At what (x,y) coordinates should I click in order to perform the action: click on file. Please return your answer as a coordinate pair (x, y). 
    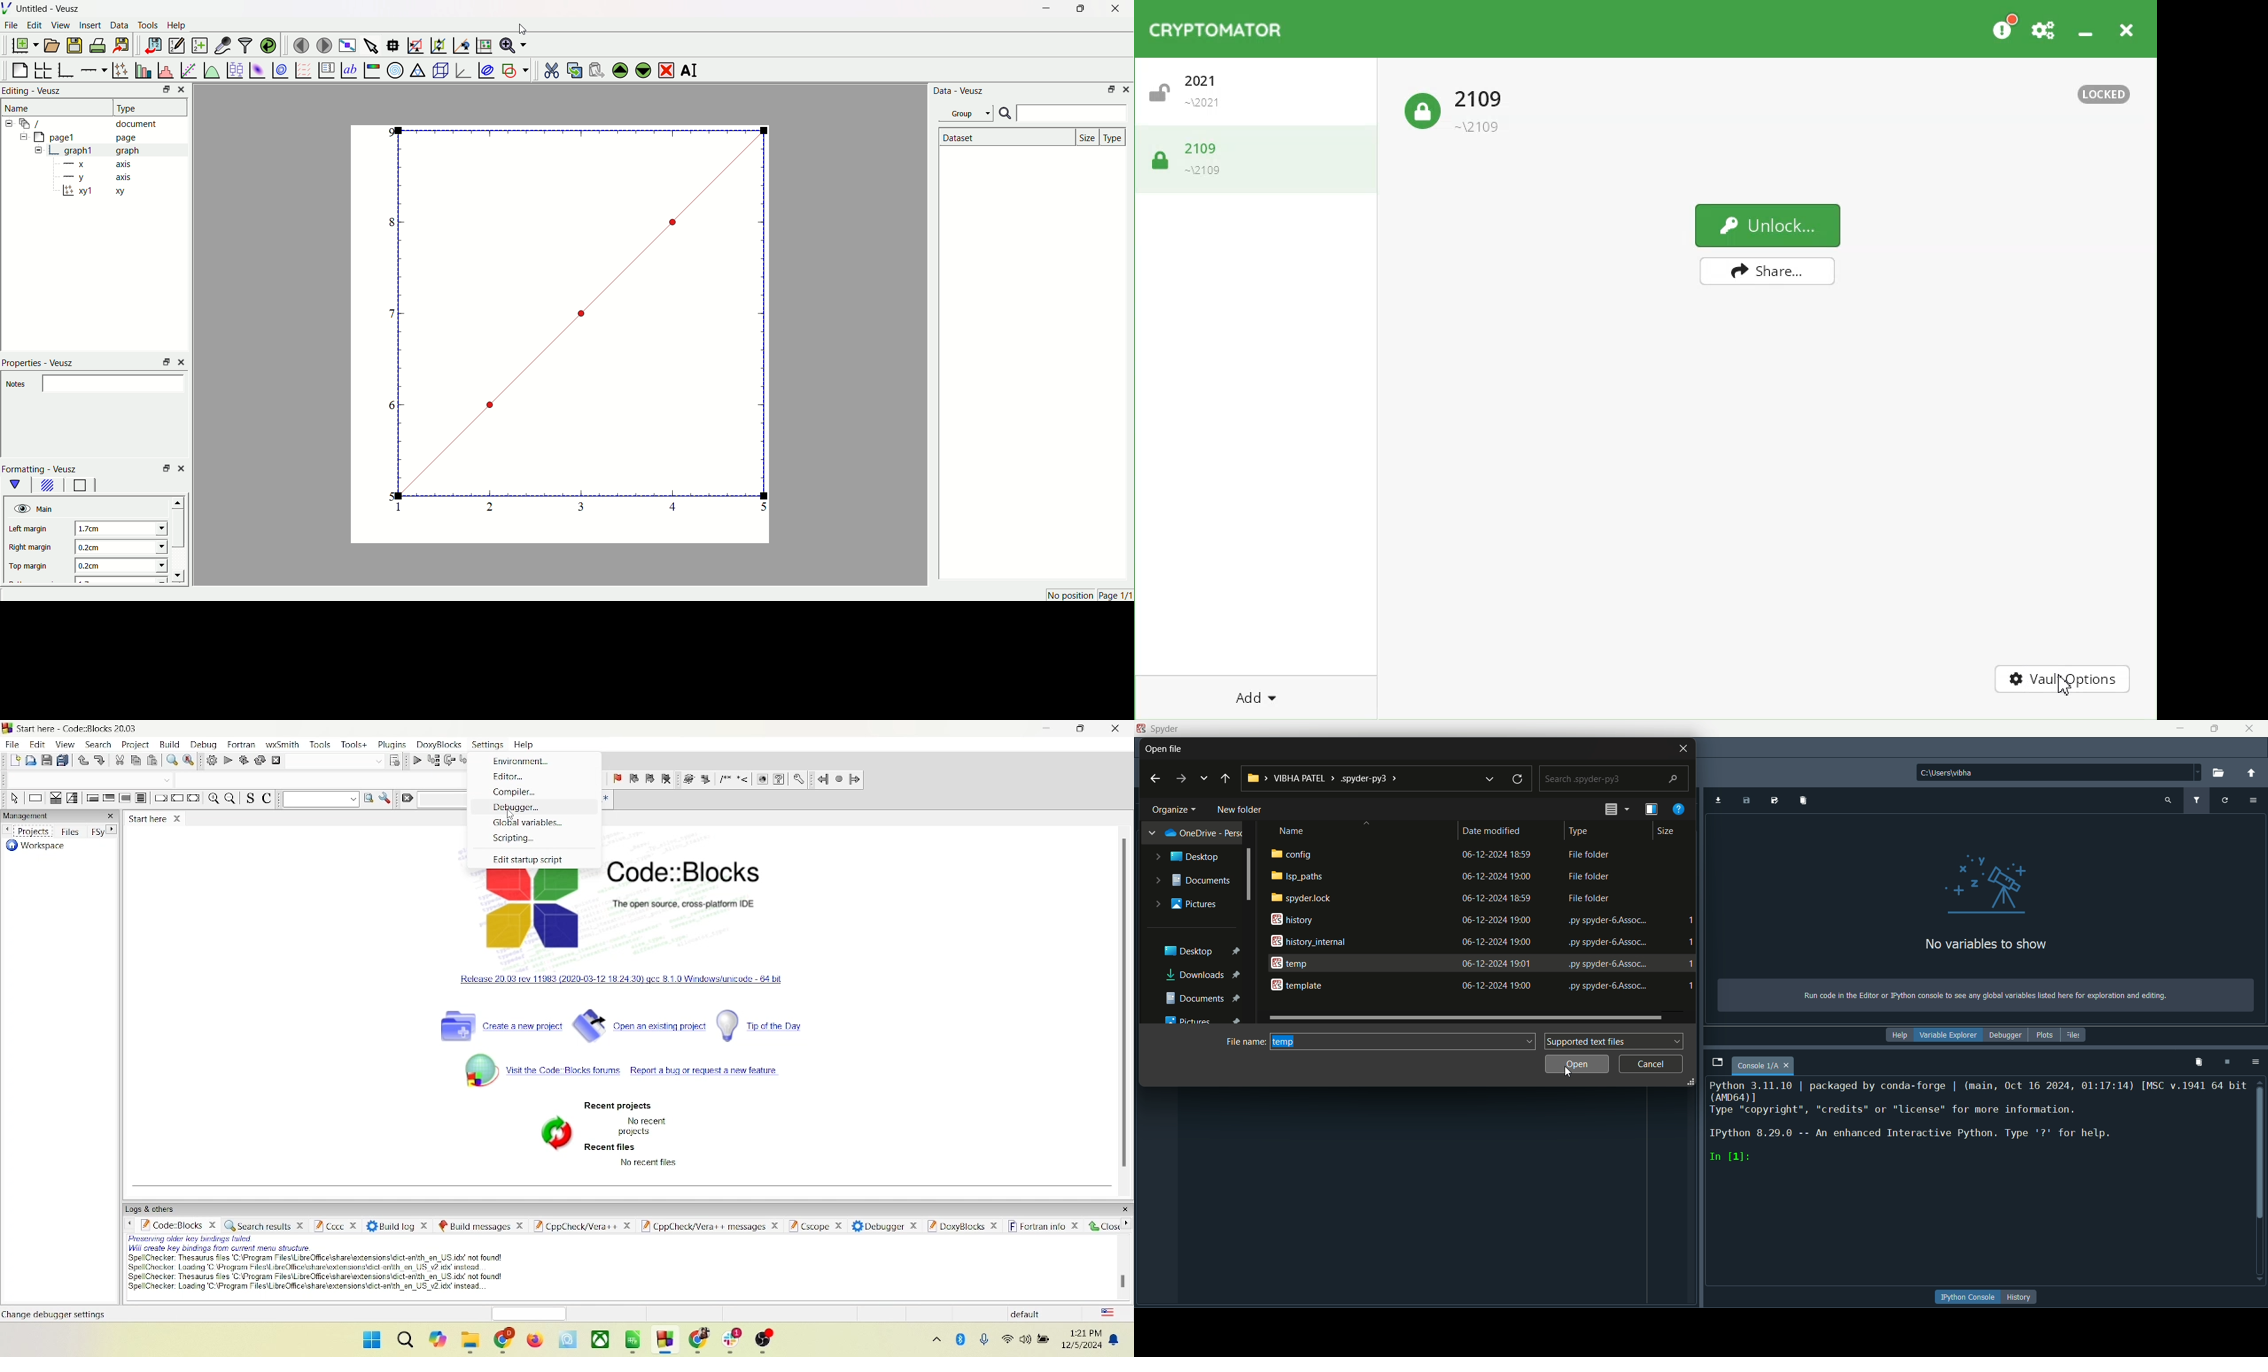
    Looking at the image, I should click on (14, 744).